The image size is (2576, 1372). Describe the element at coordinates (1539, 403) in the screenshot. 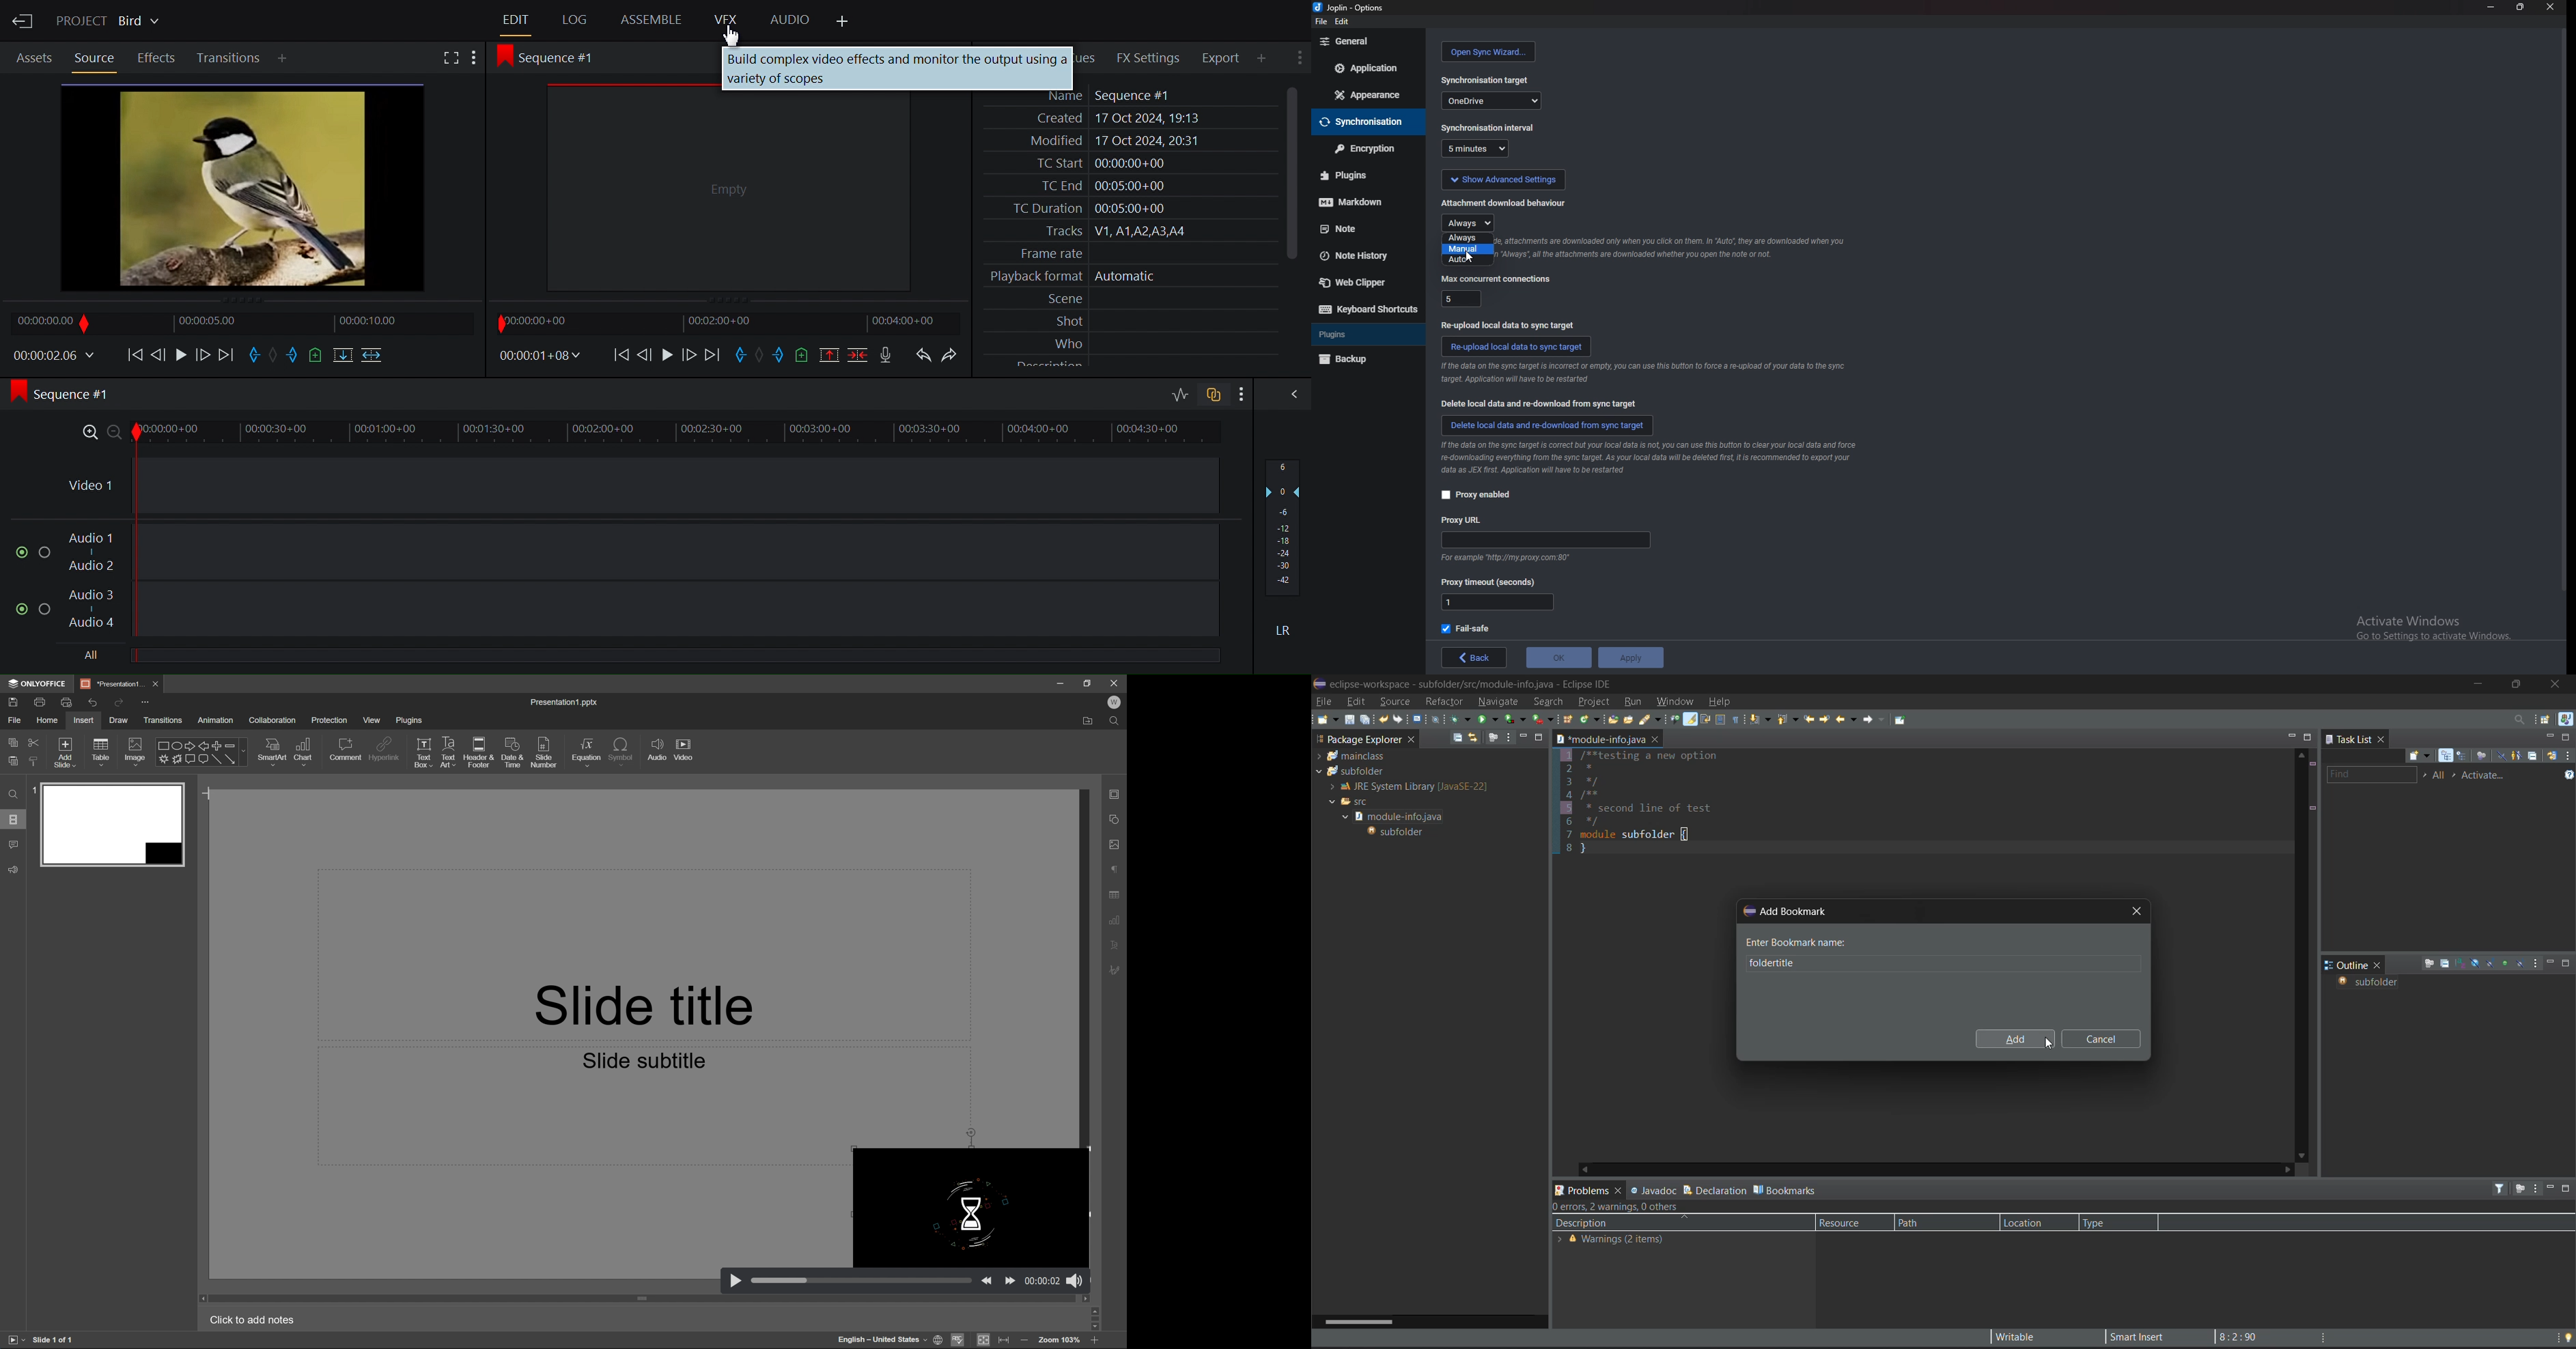

I see `delete local data` at that location.